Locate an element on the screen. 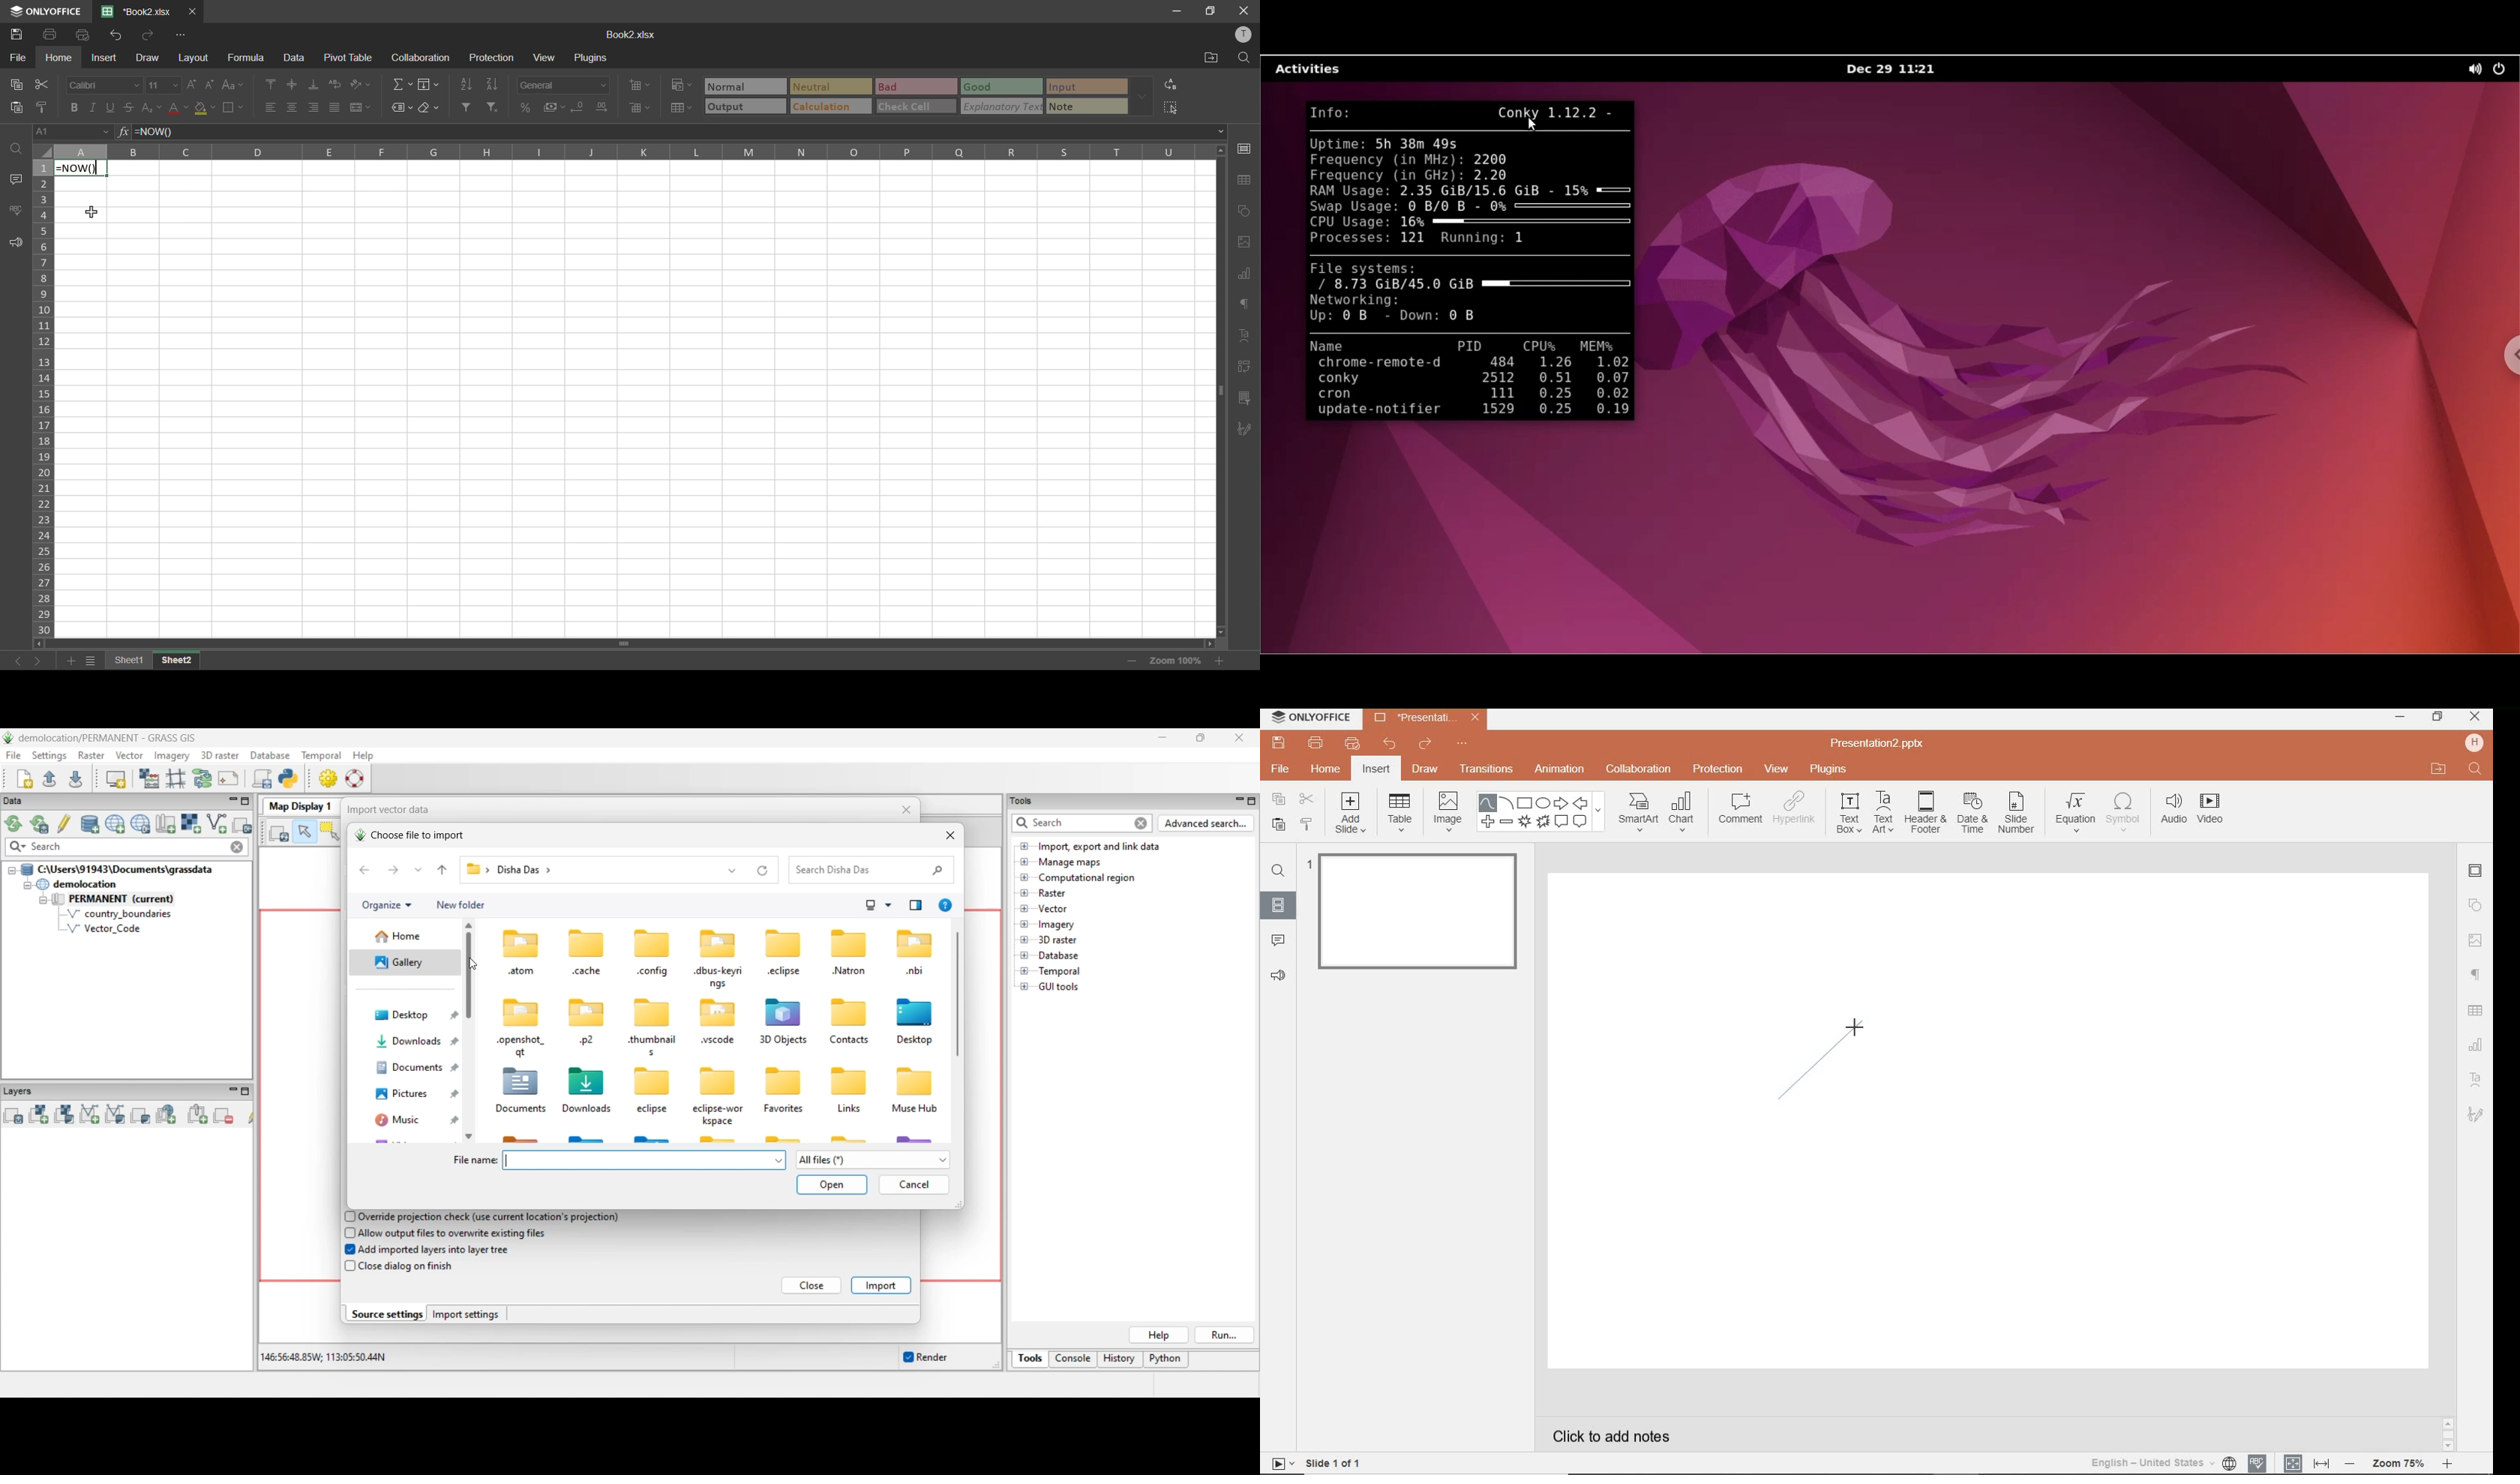 This screenshot has height=1484, width=2520. customize quick access toolbar is located at coordinates (181, 36).